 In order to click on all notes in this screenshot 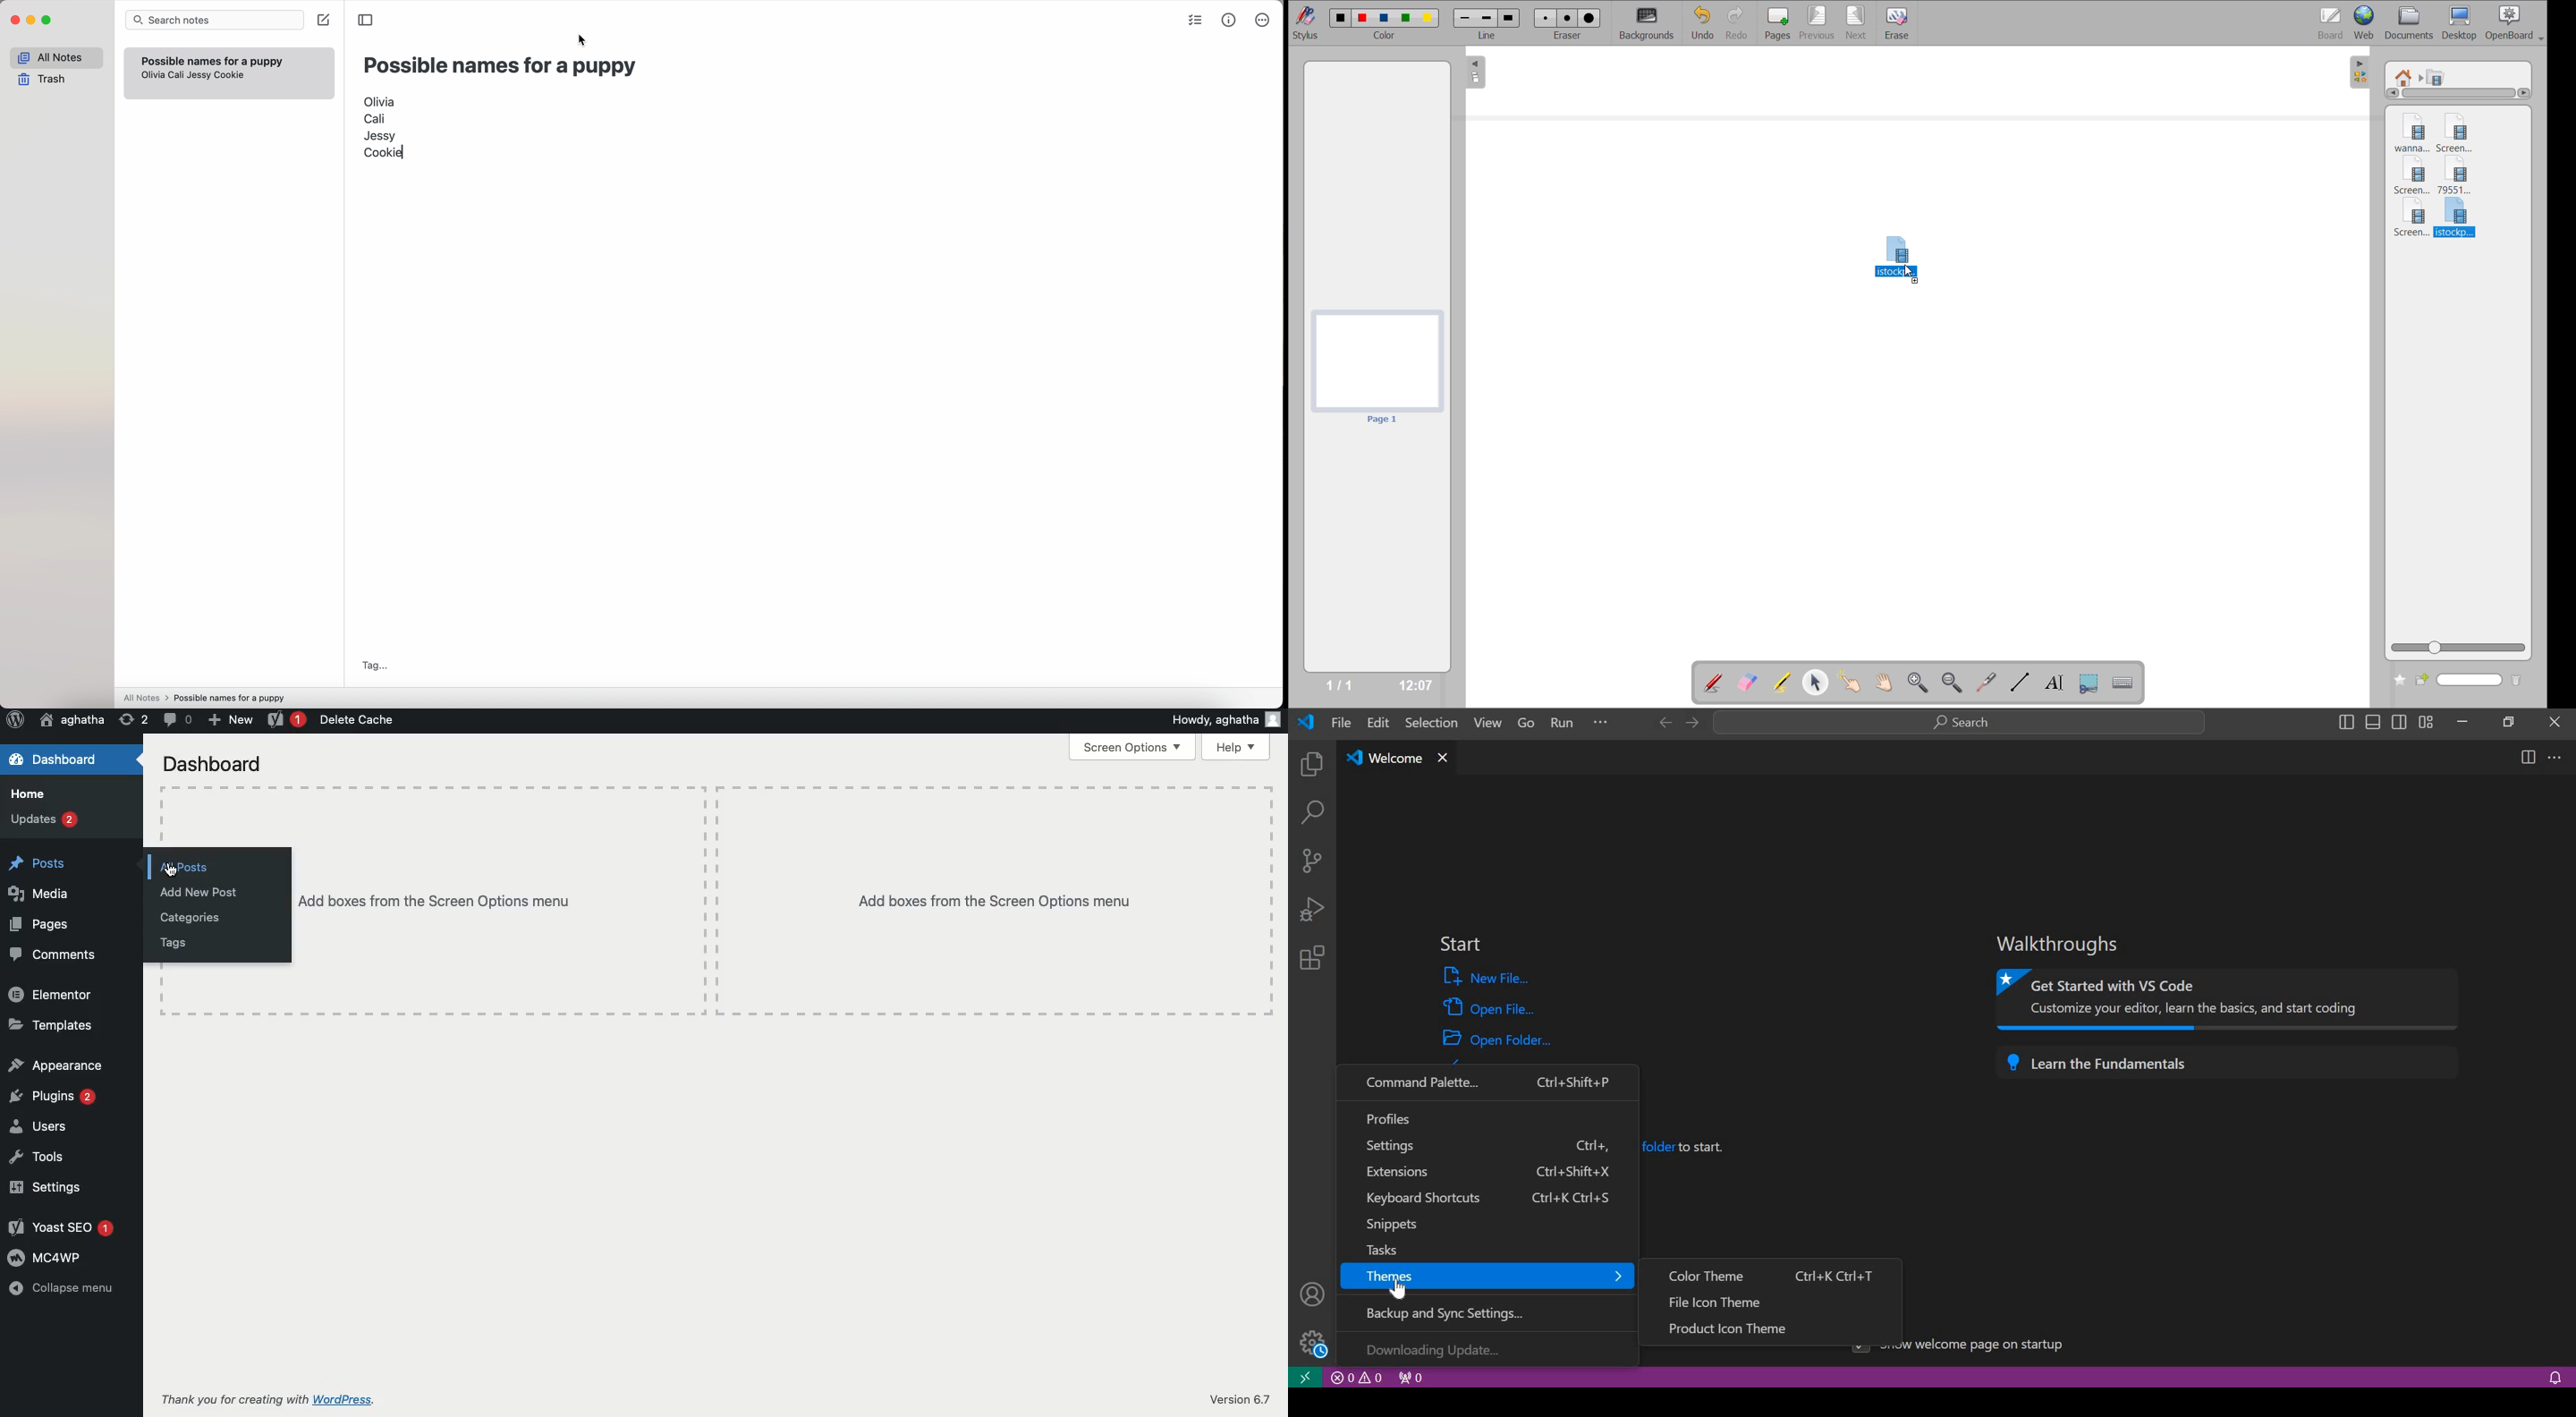, I will do `click(56, 58)`.